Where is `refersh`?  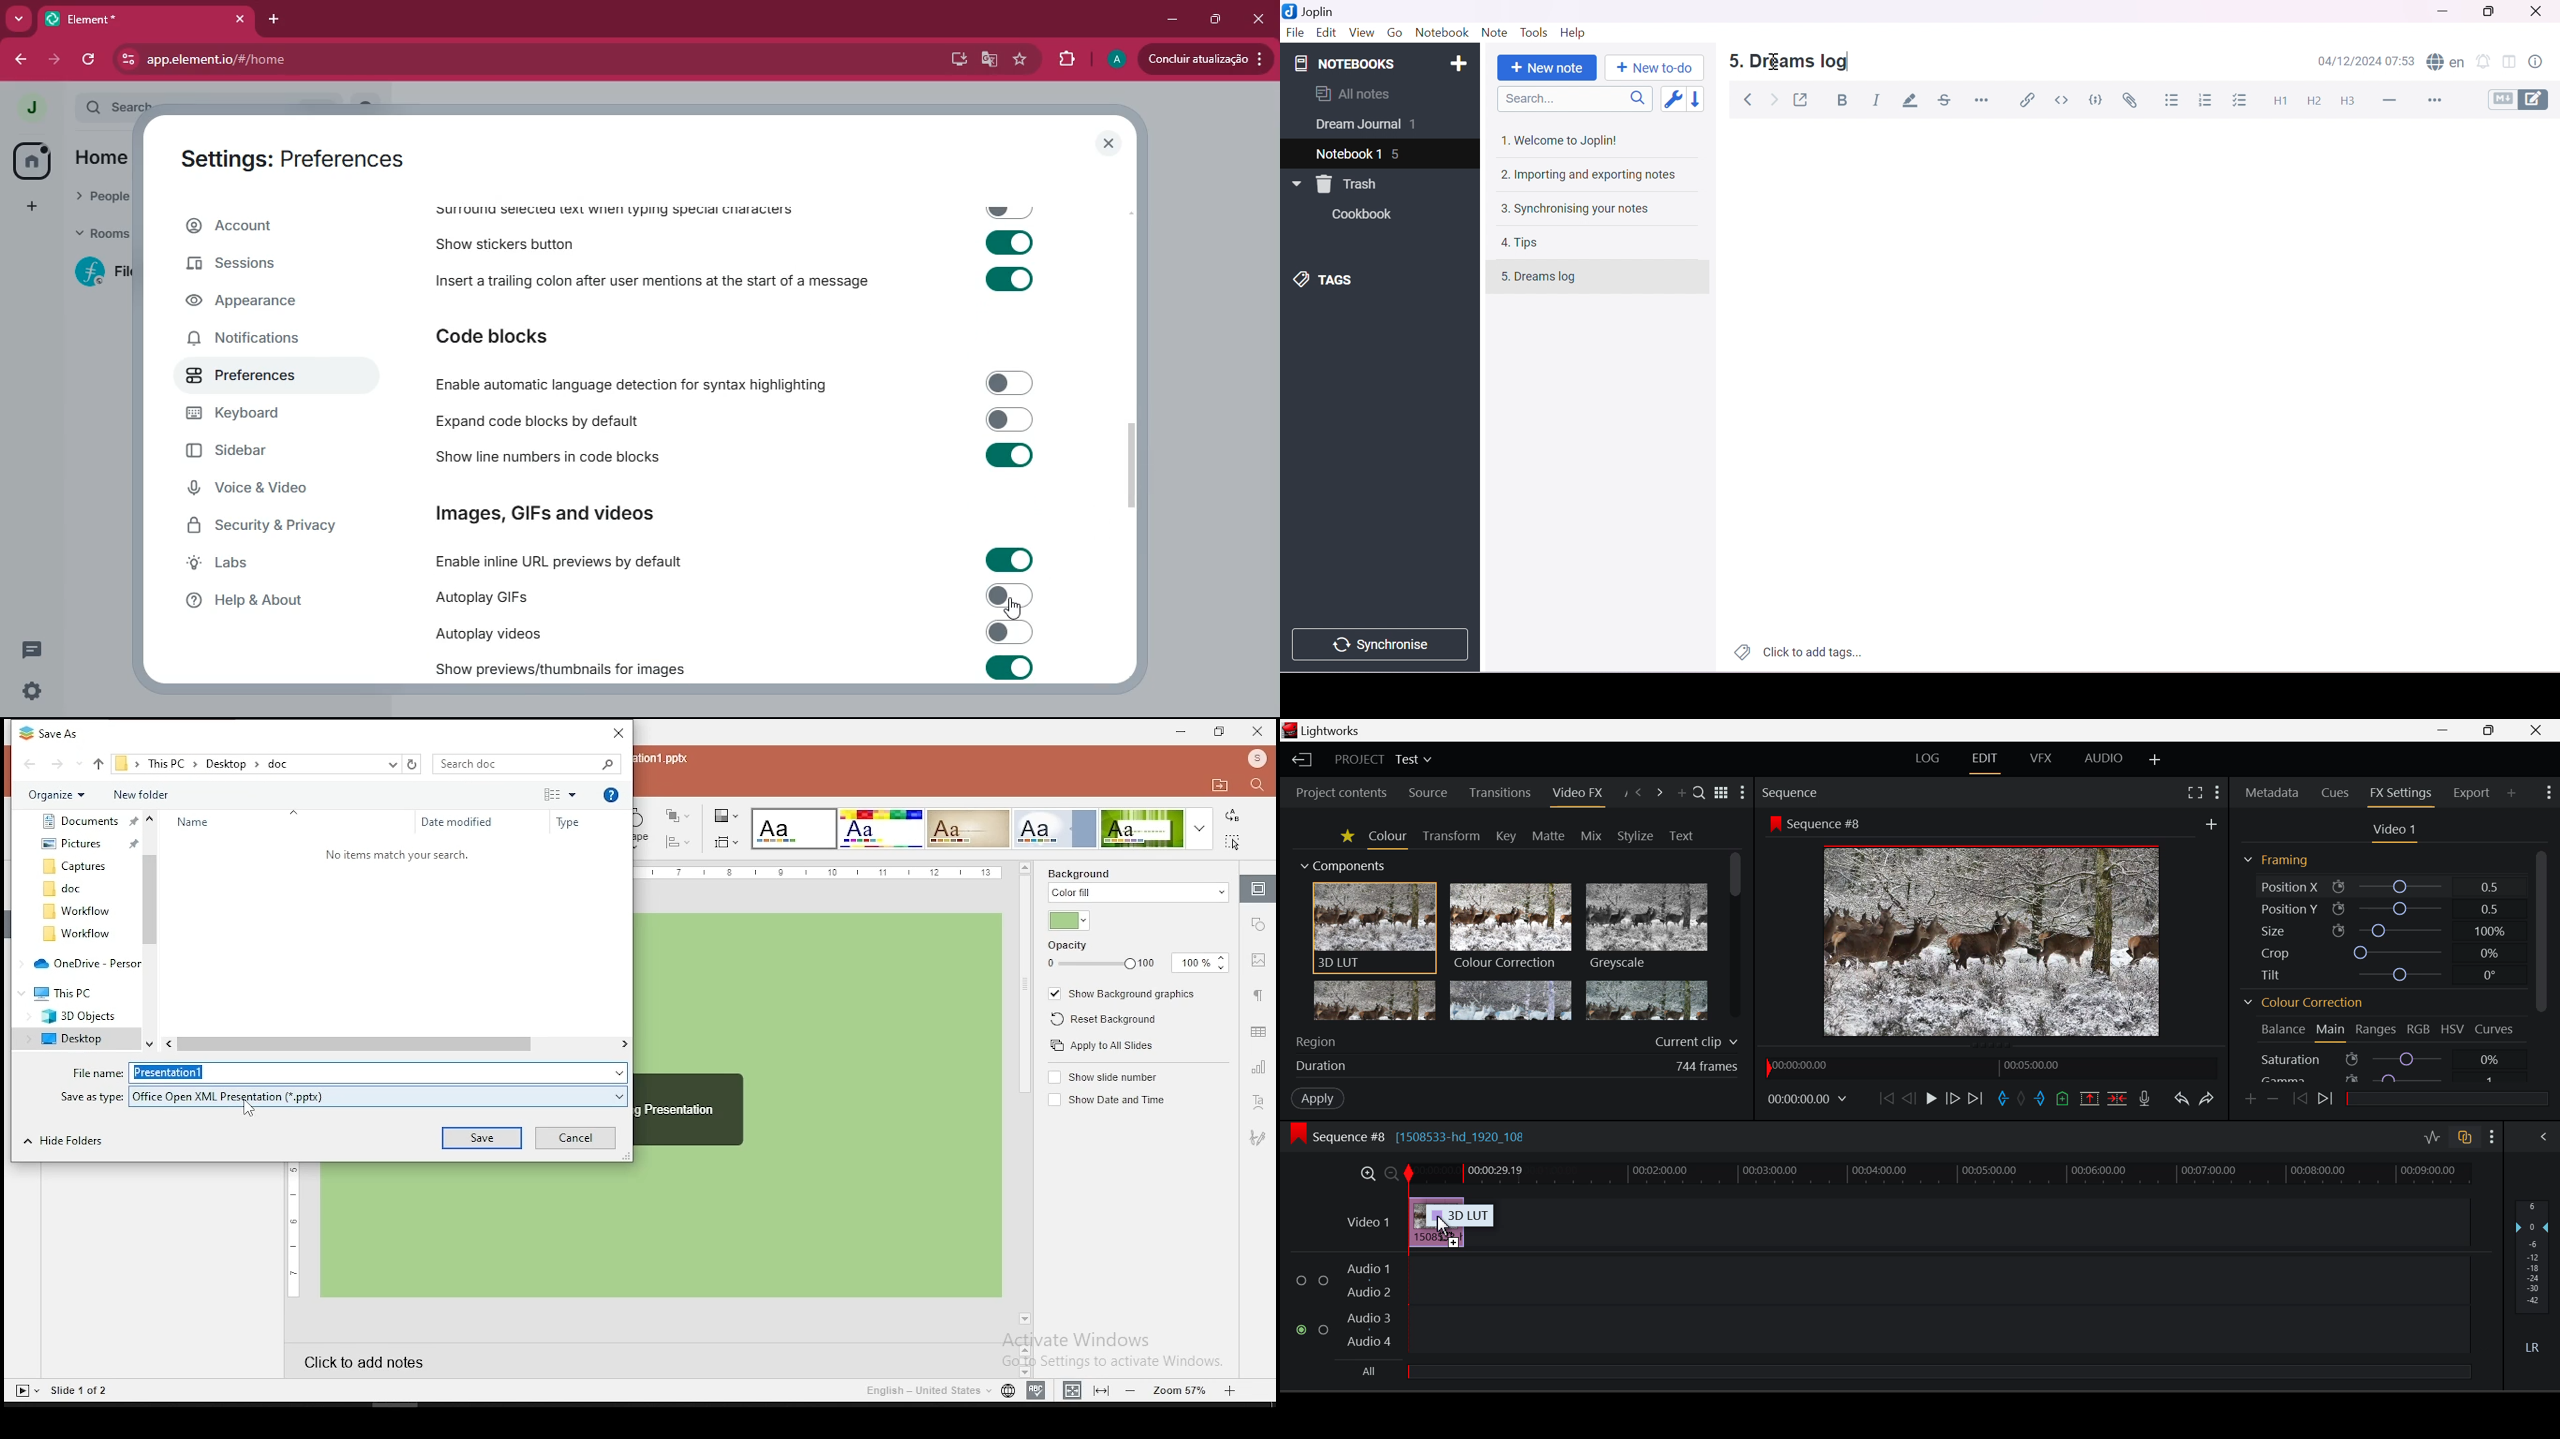
refersh is located at coordinates (90, 59).